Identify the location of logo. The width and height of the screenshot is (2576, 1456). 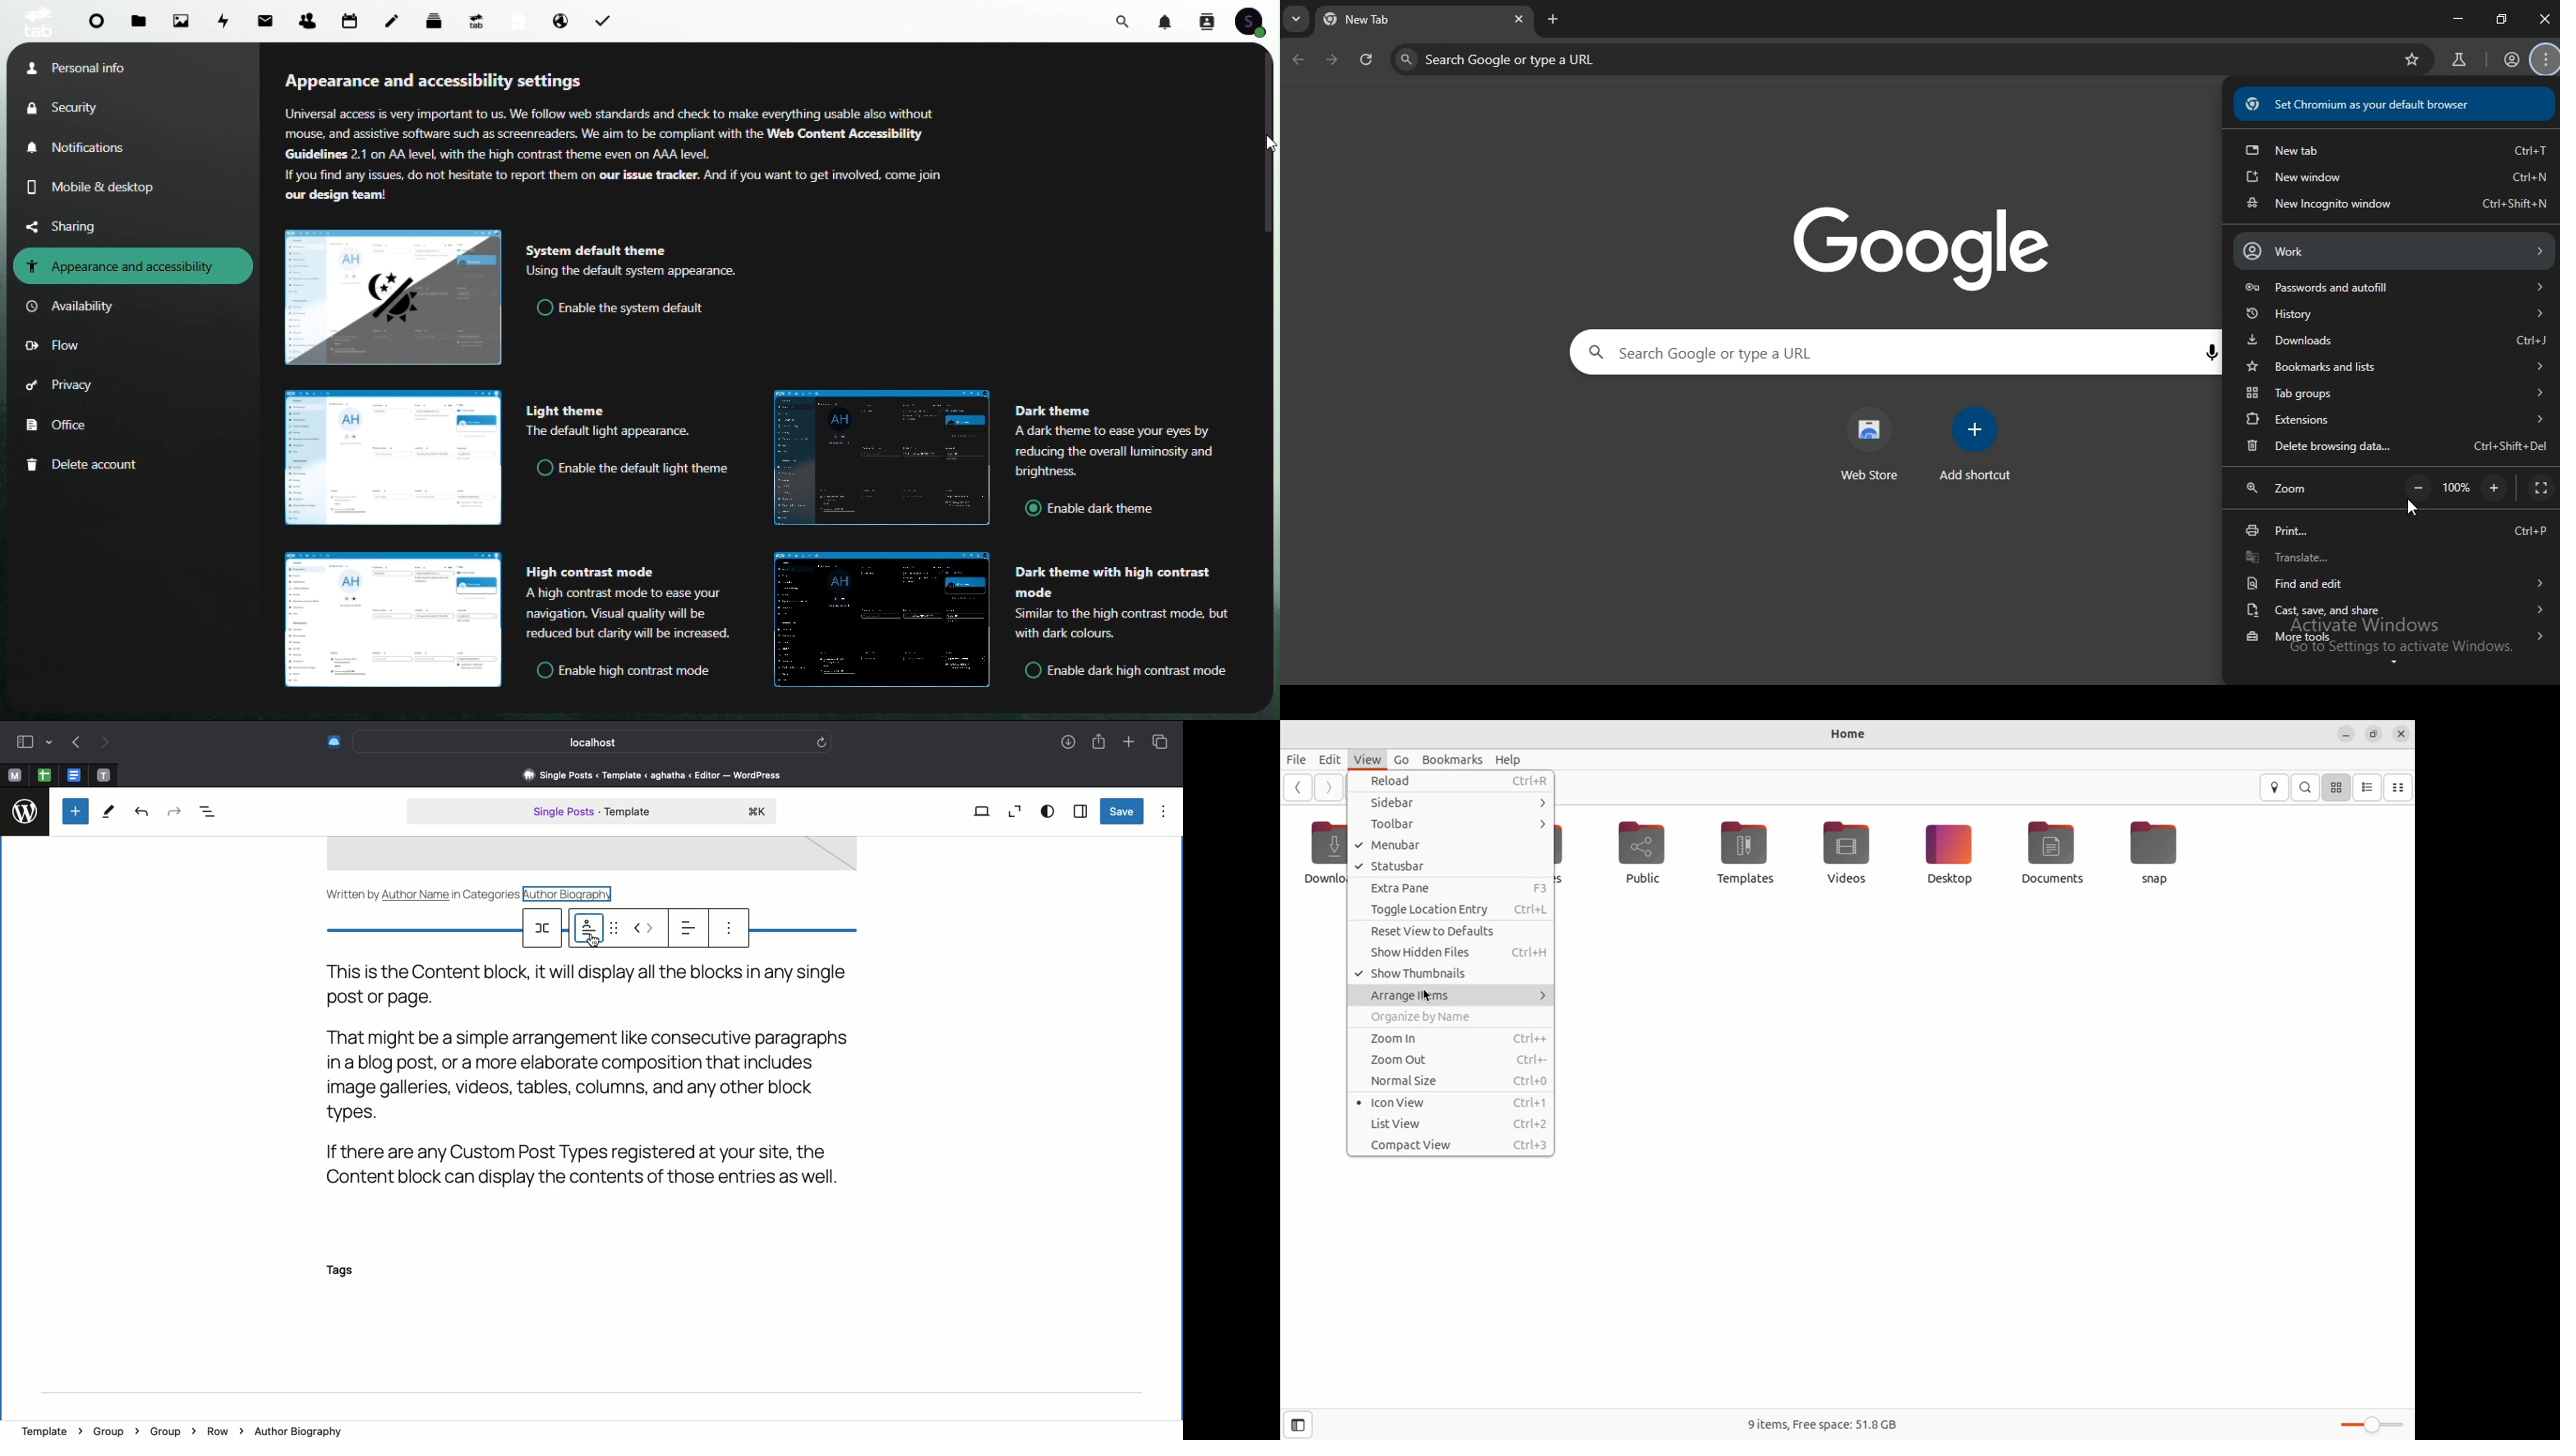
(26, 808).